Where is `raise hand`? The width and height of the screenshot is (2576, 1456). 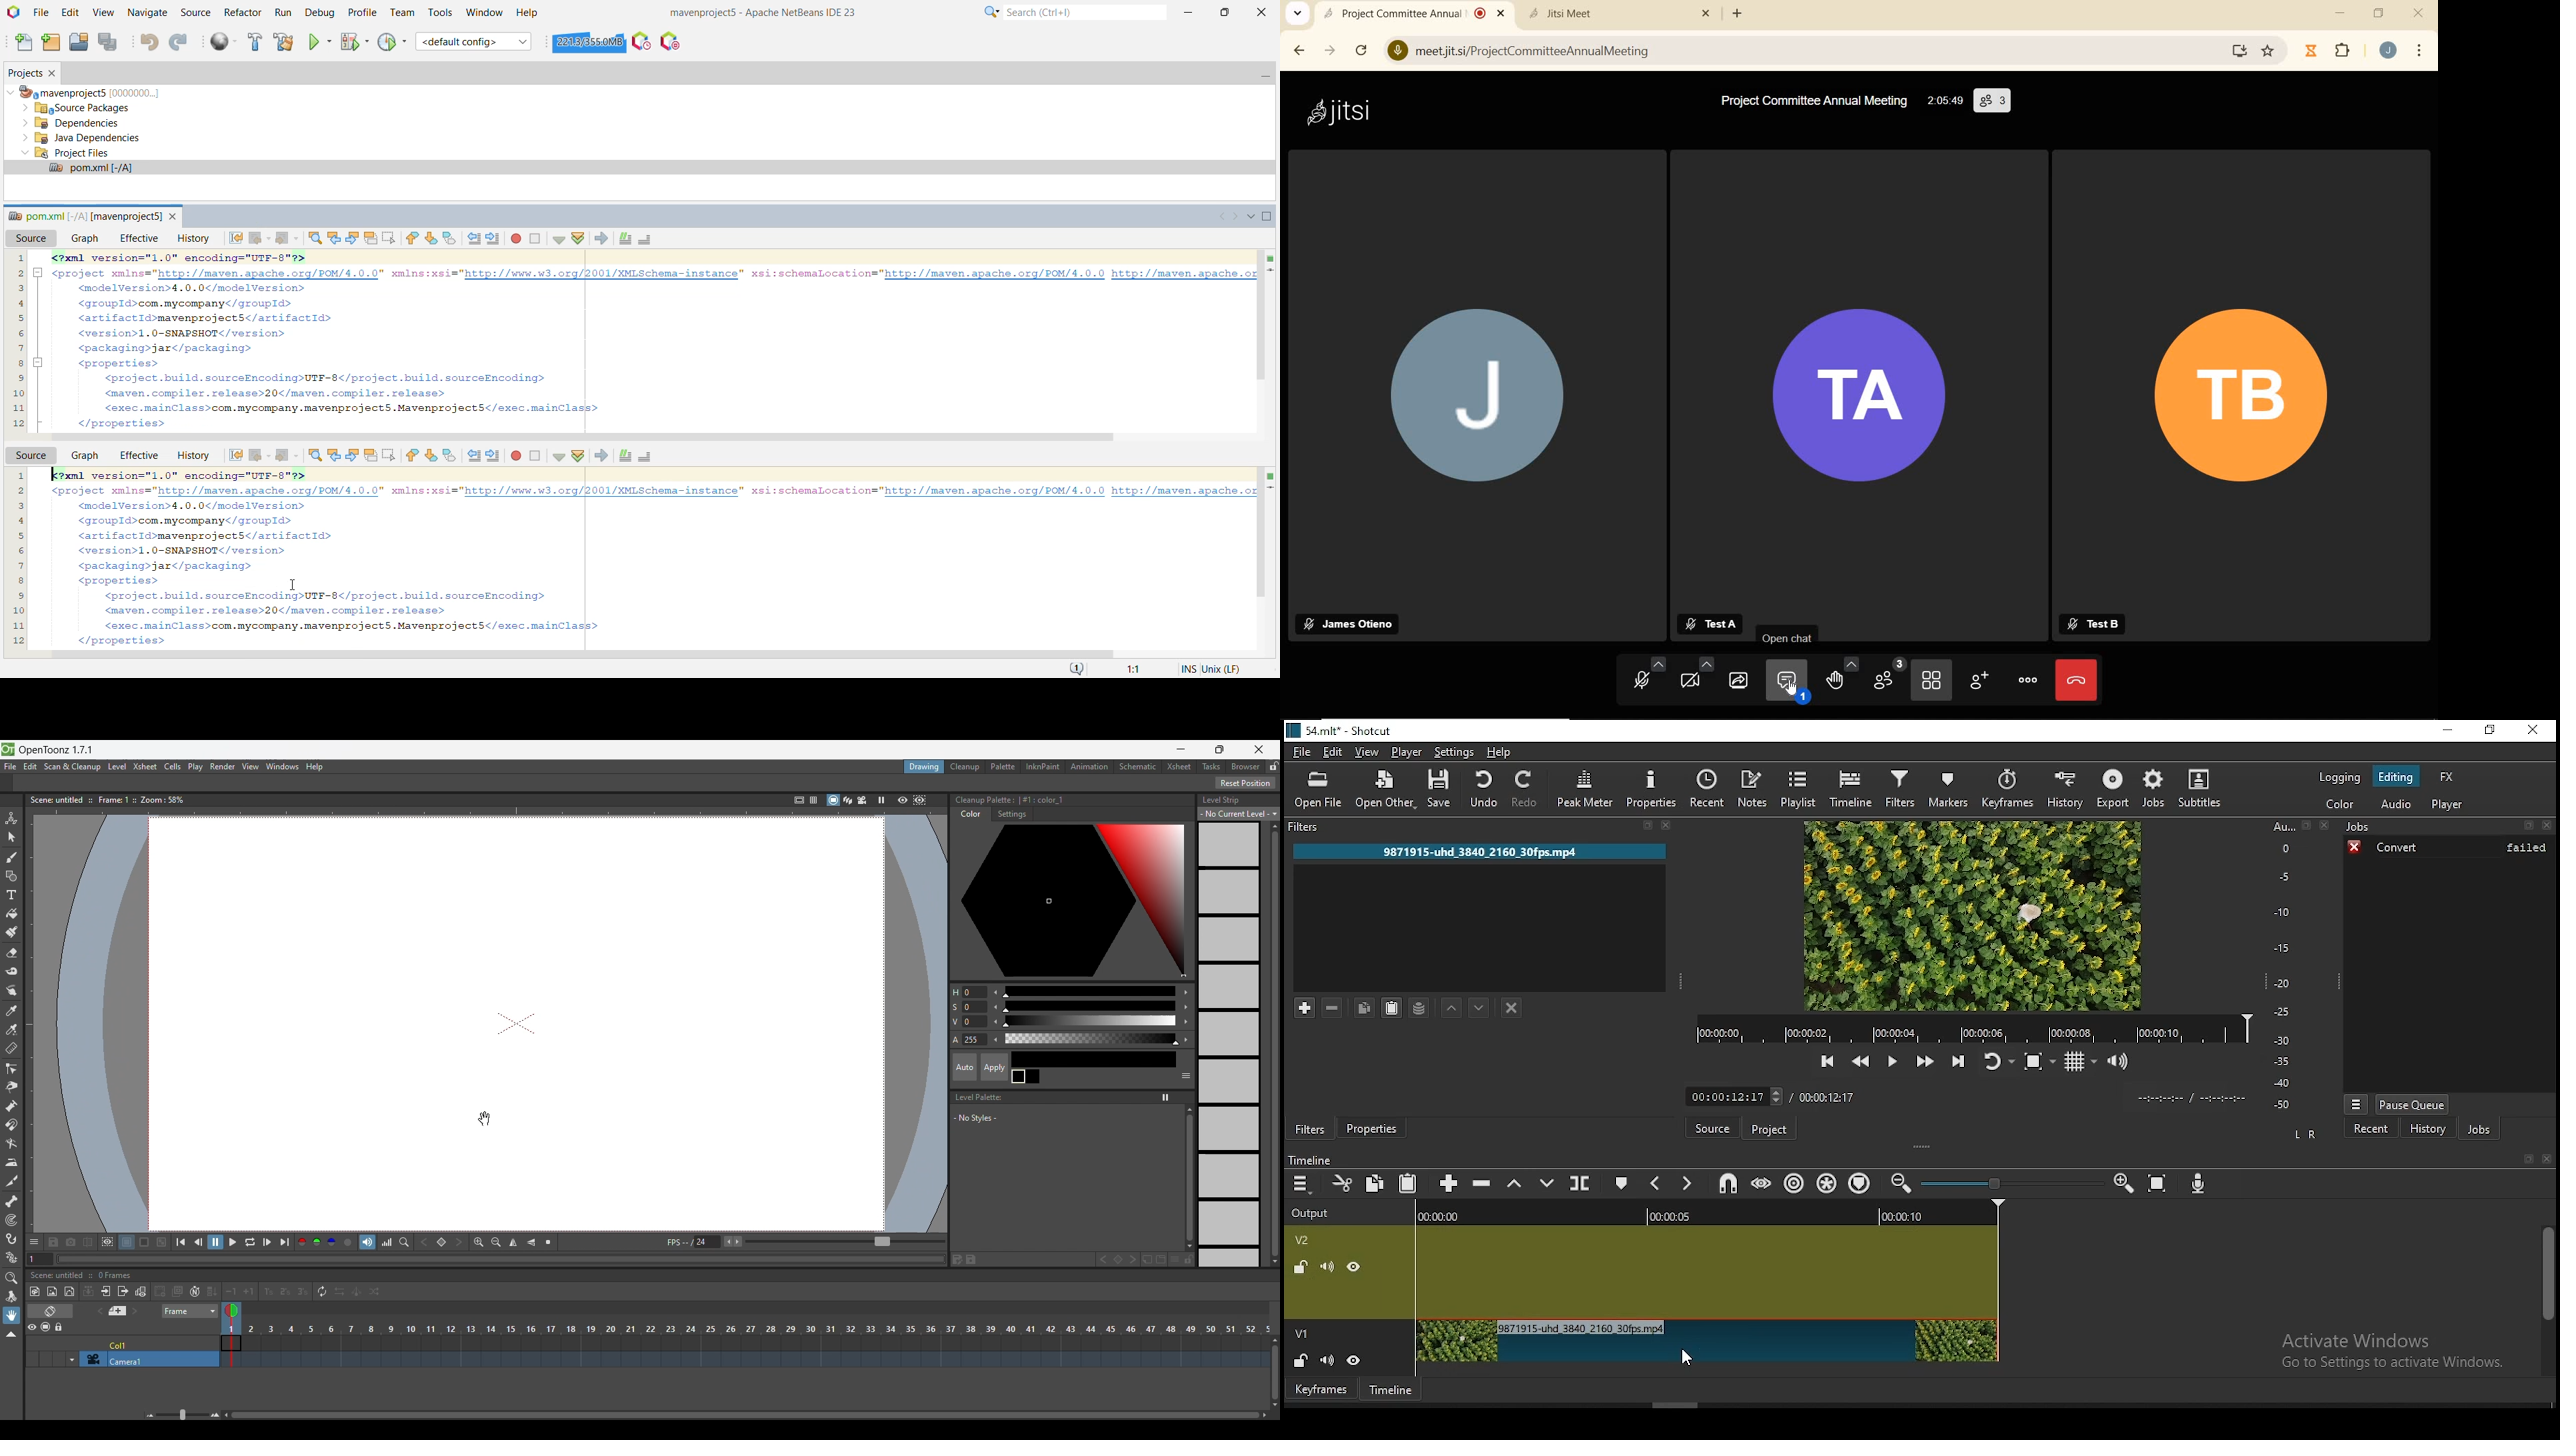
raise hand is located at coordinates (1840, 674).